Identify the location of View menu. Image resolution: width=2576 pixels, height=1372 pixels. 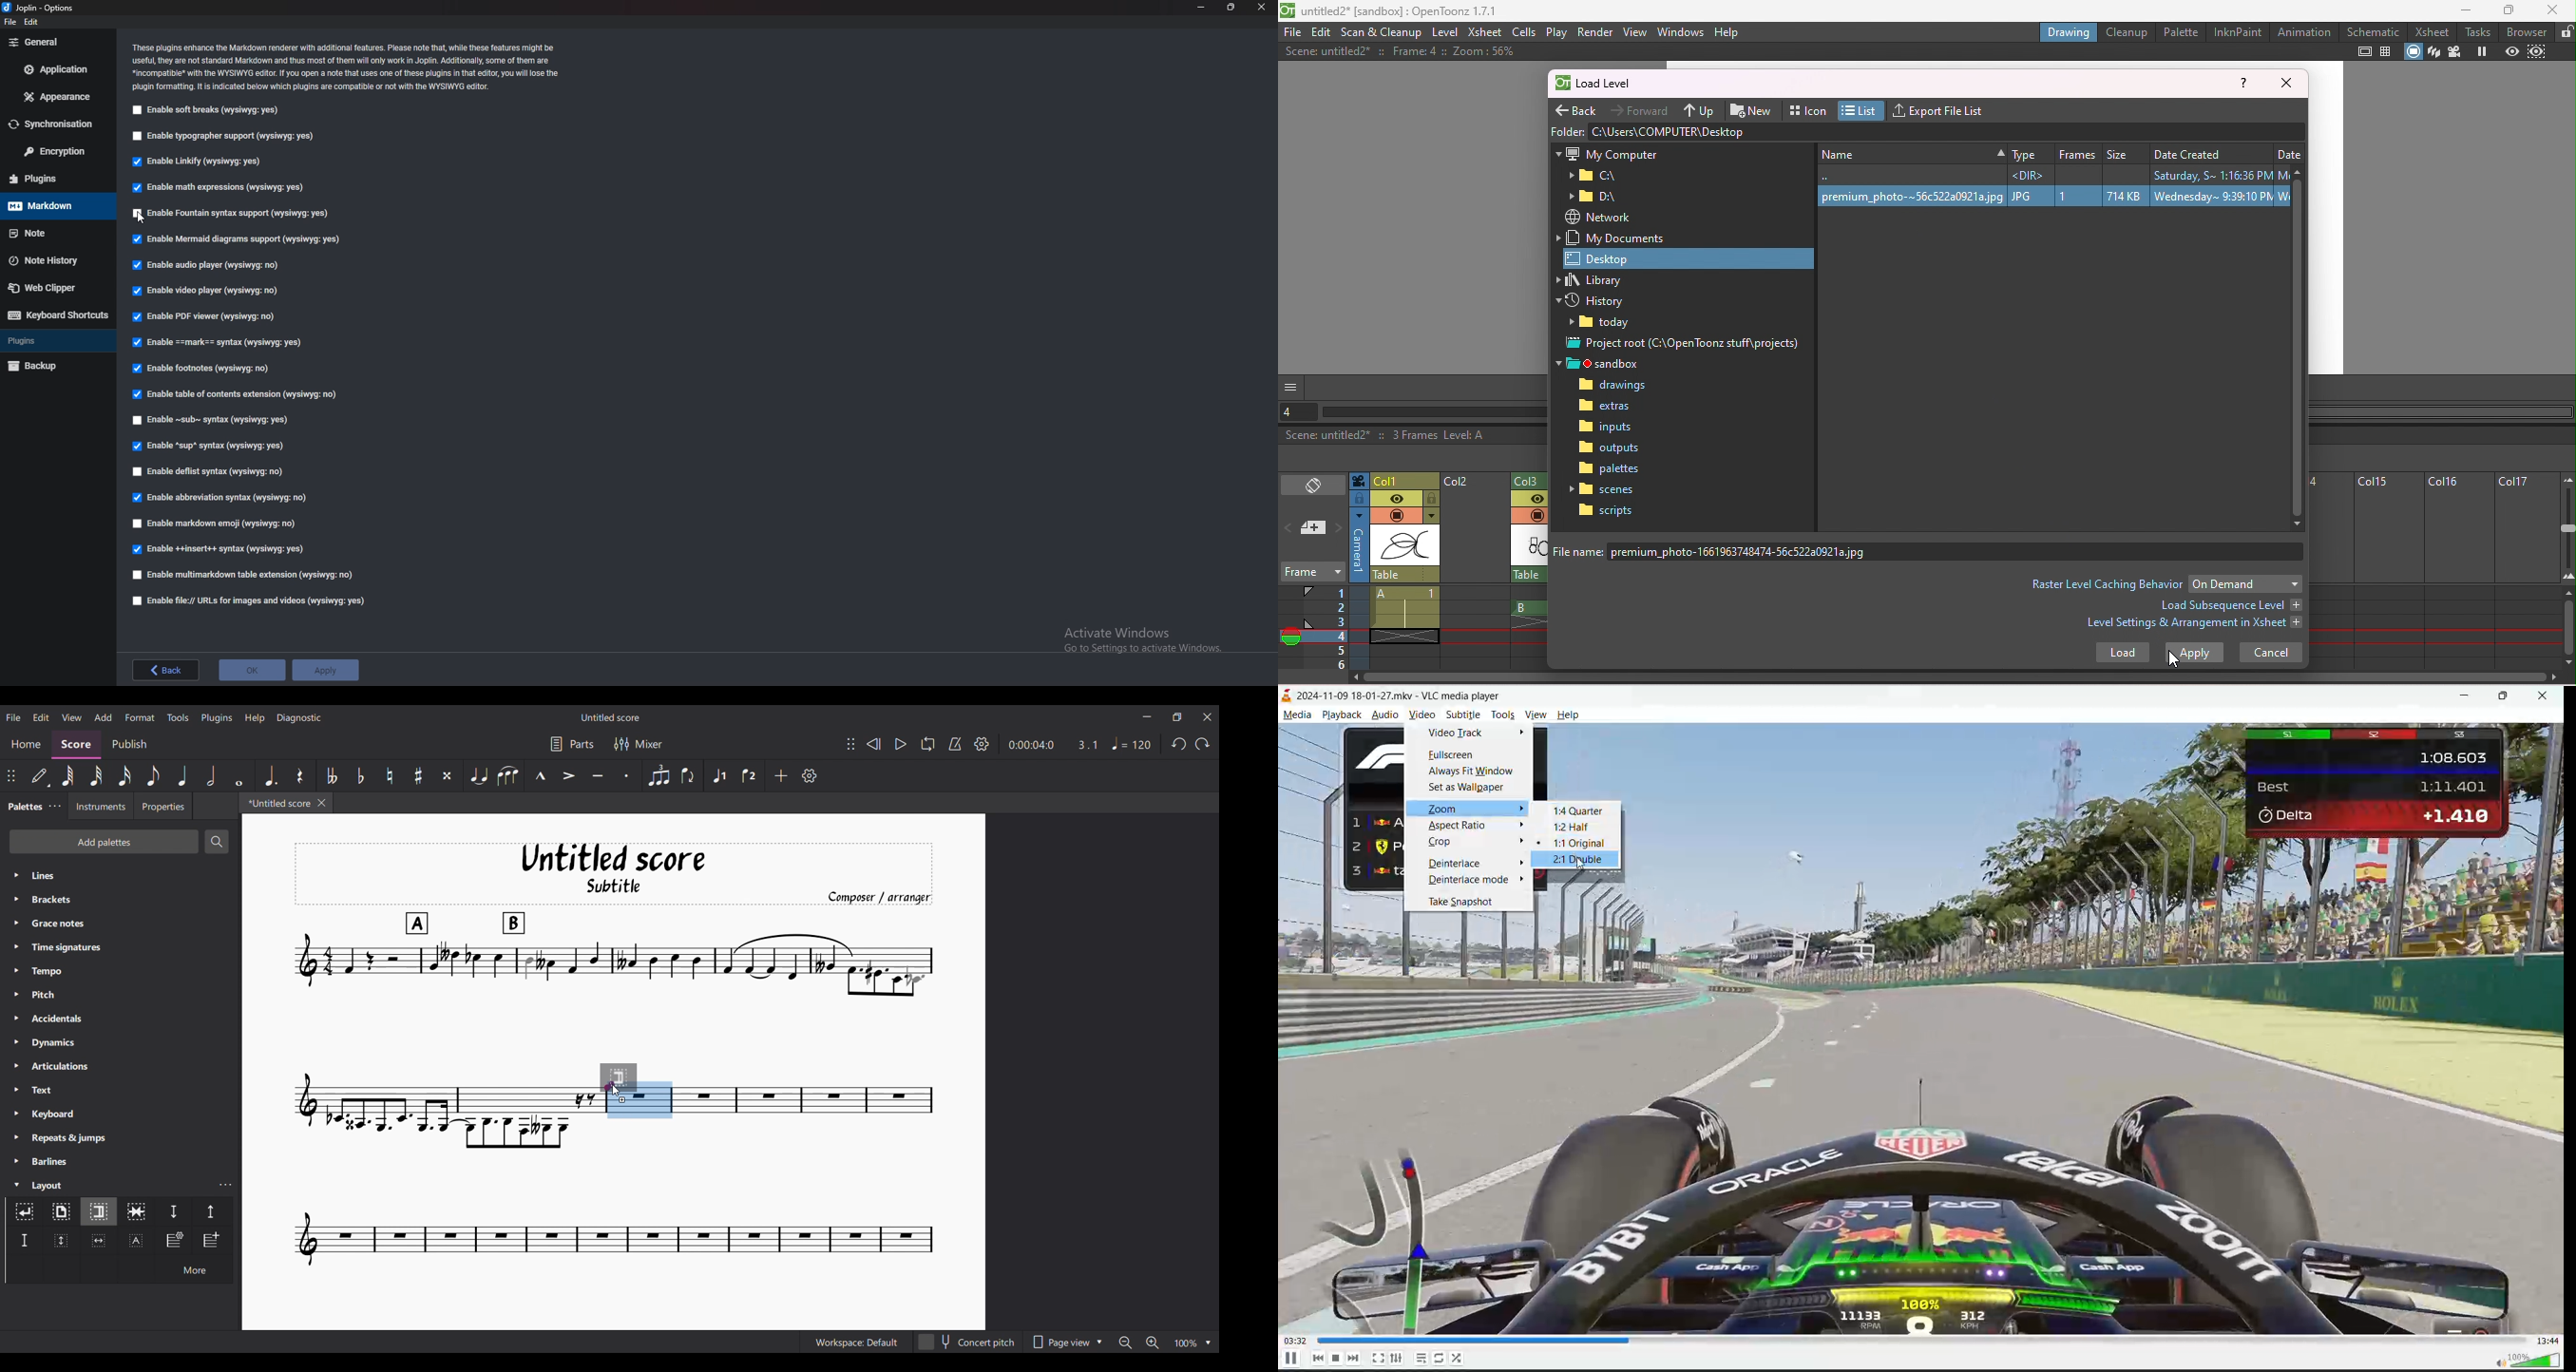
(72, 718).